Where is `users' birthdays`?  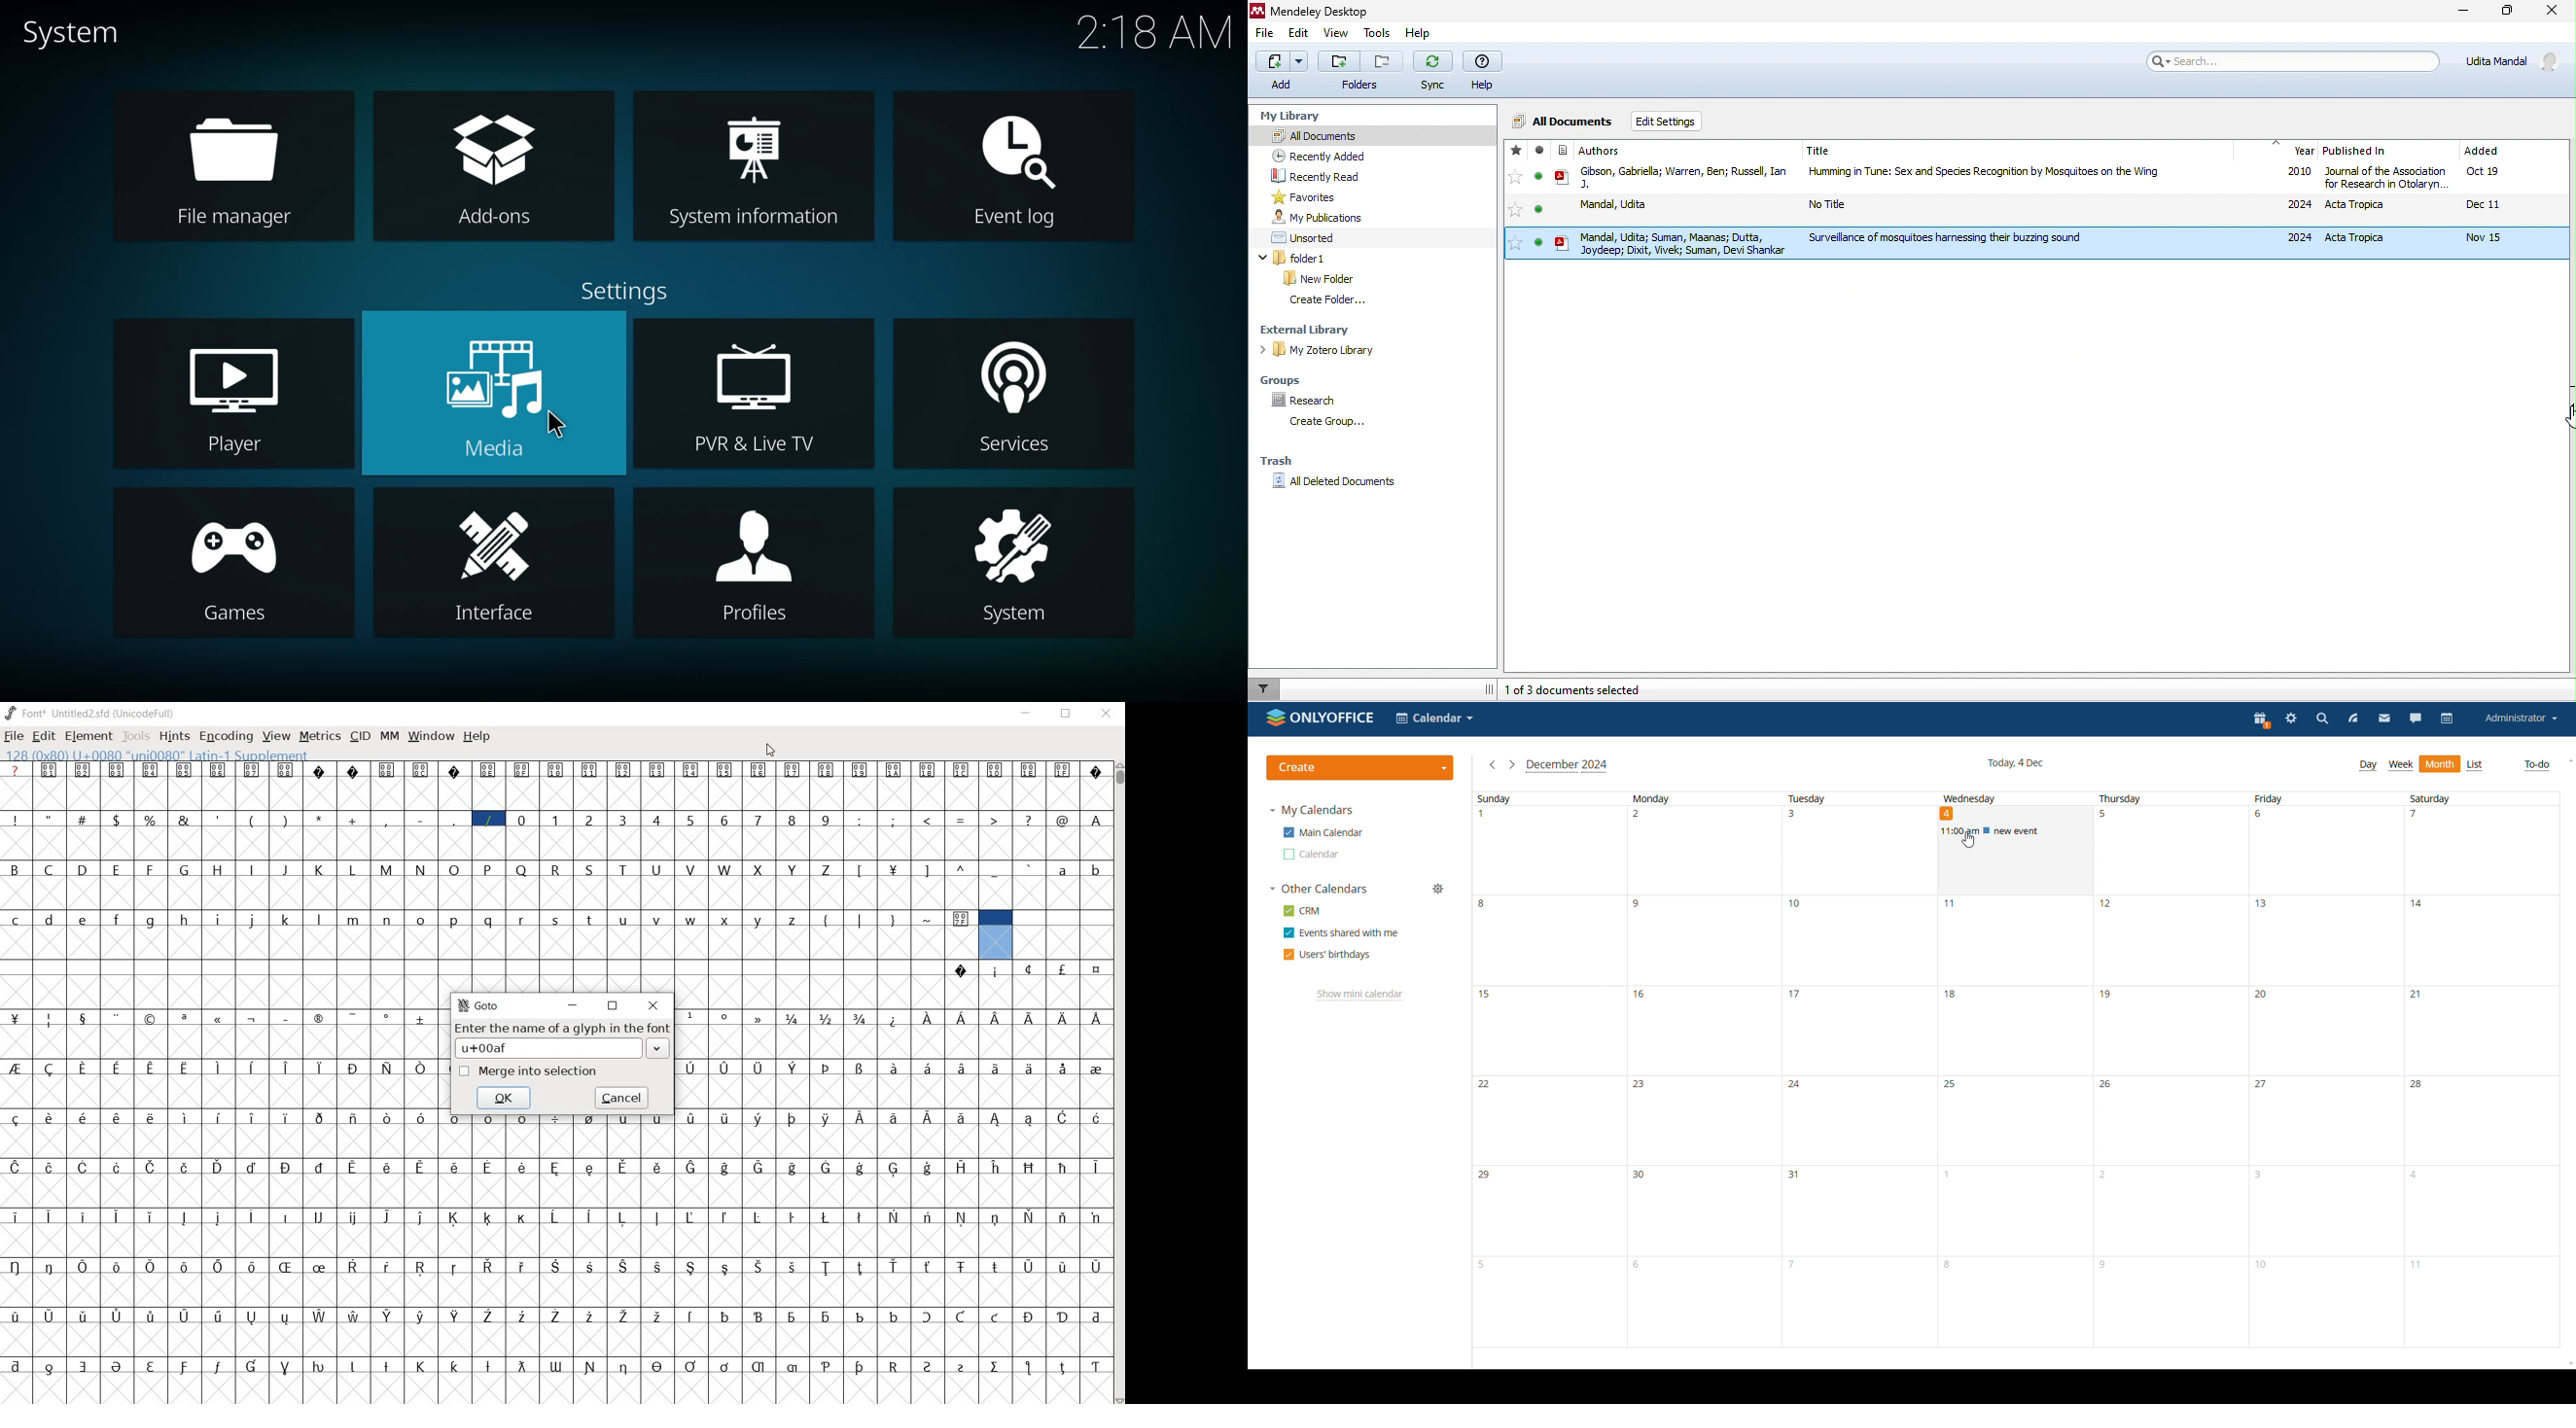
users' birthdays is located at coordinates (1326, 954).